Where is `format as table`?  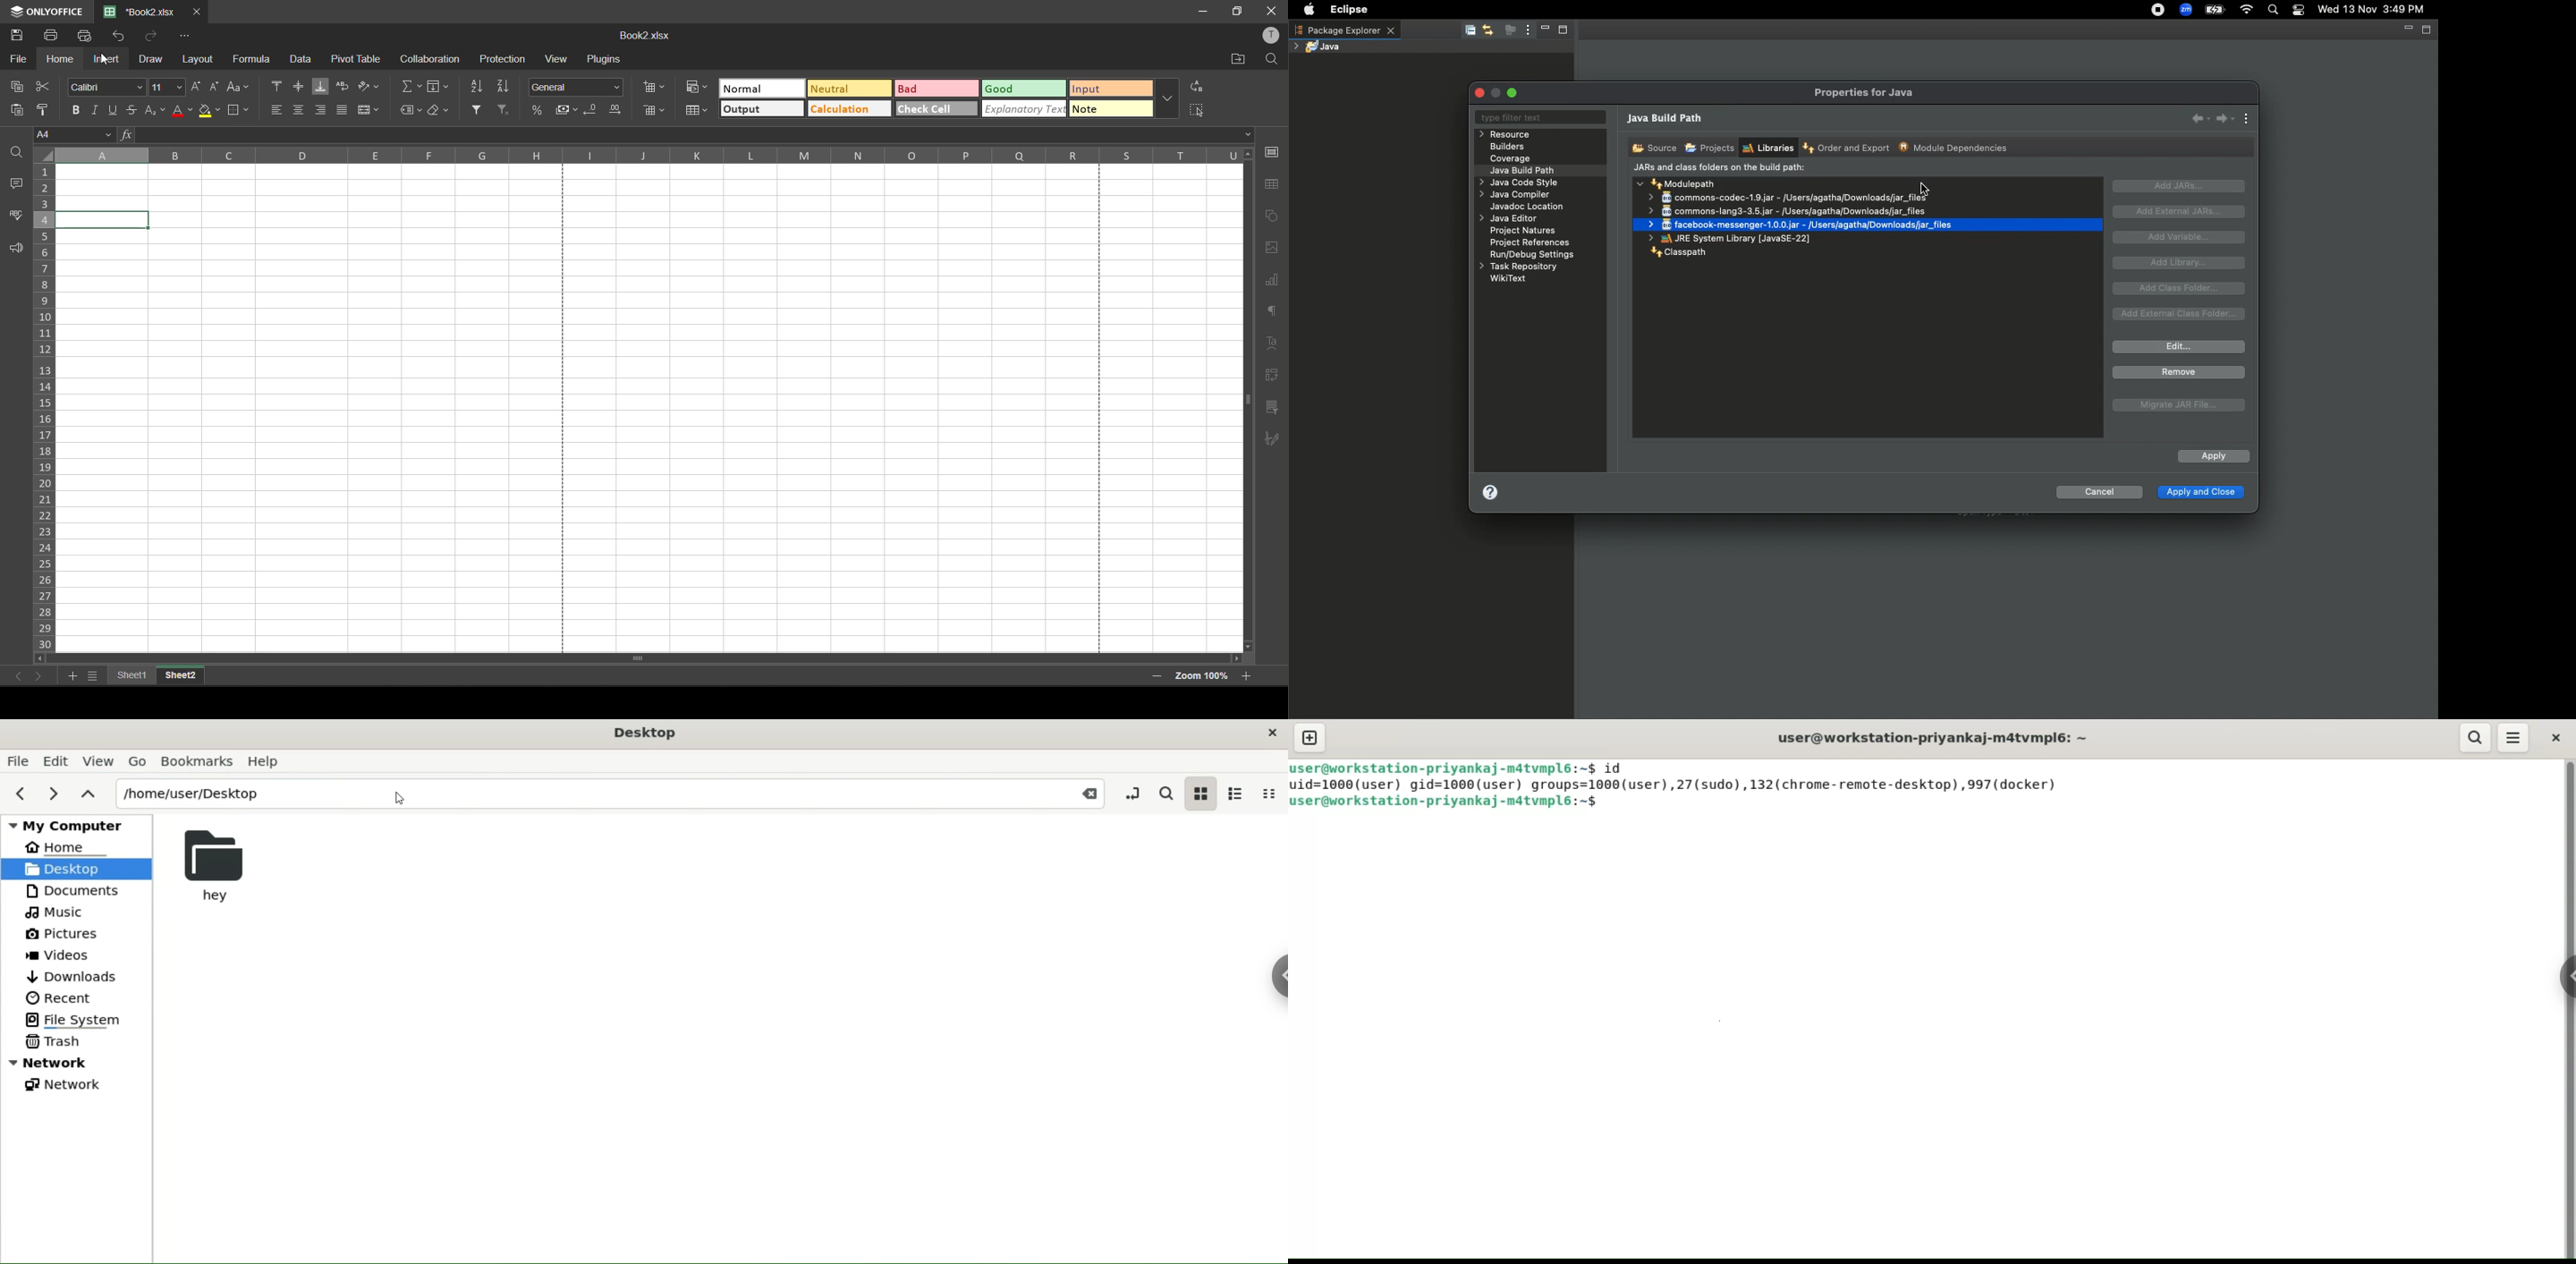
format as table is located at coordinates (698, 111).